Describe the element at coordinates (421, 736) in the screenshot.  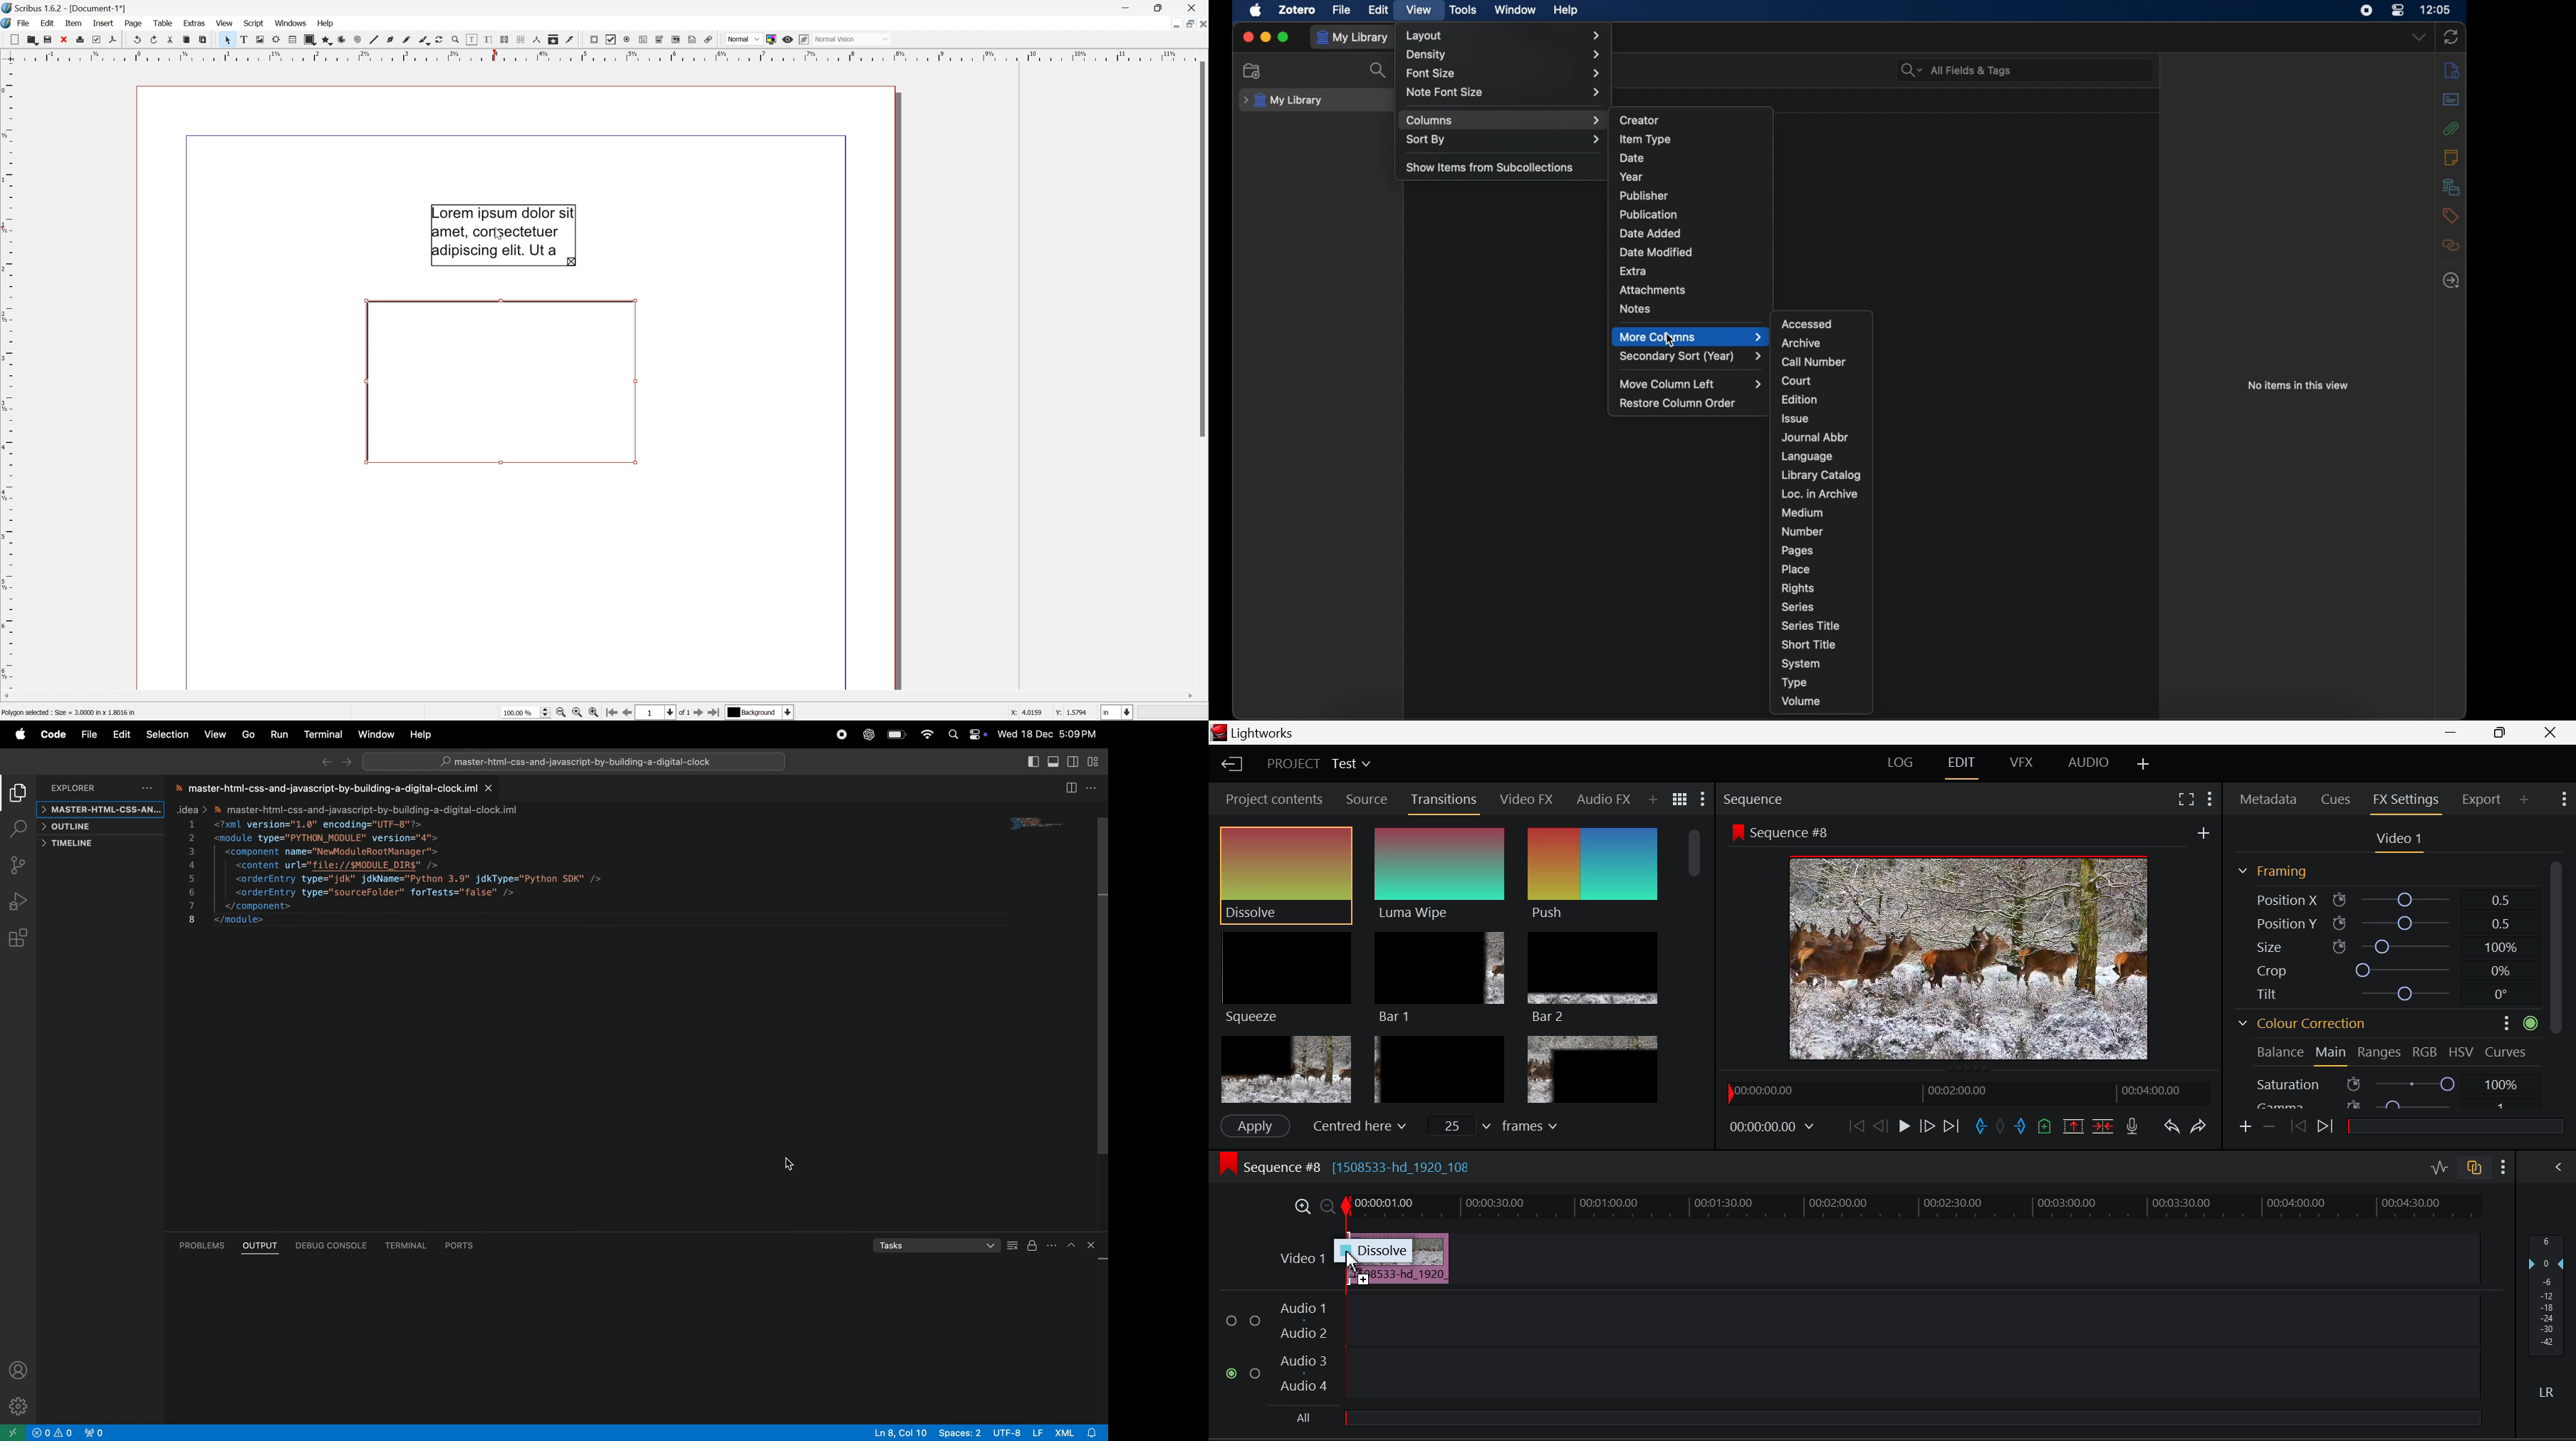
I see `help` at that location.